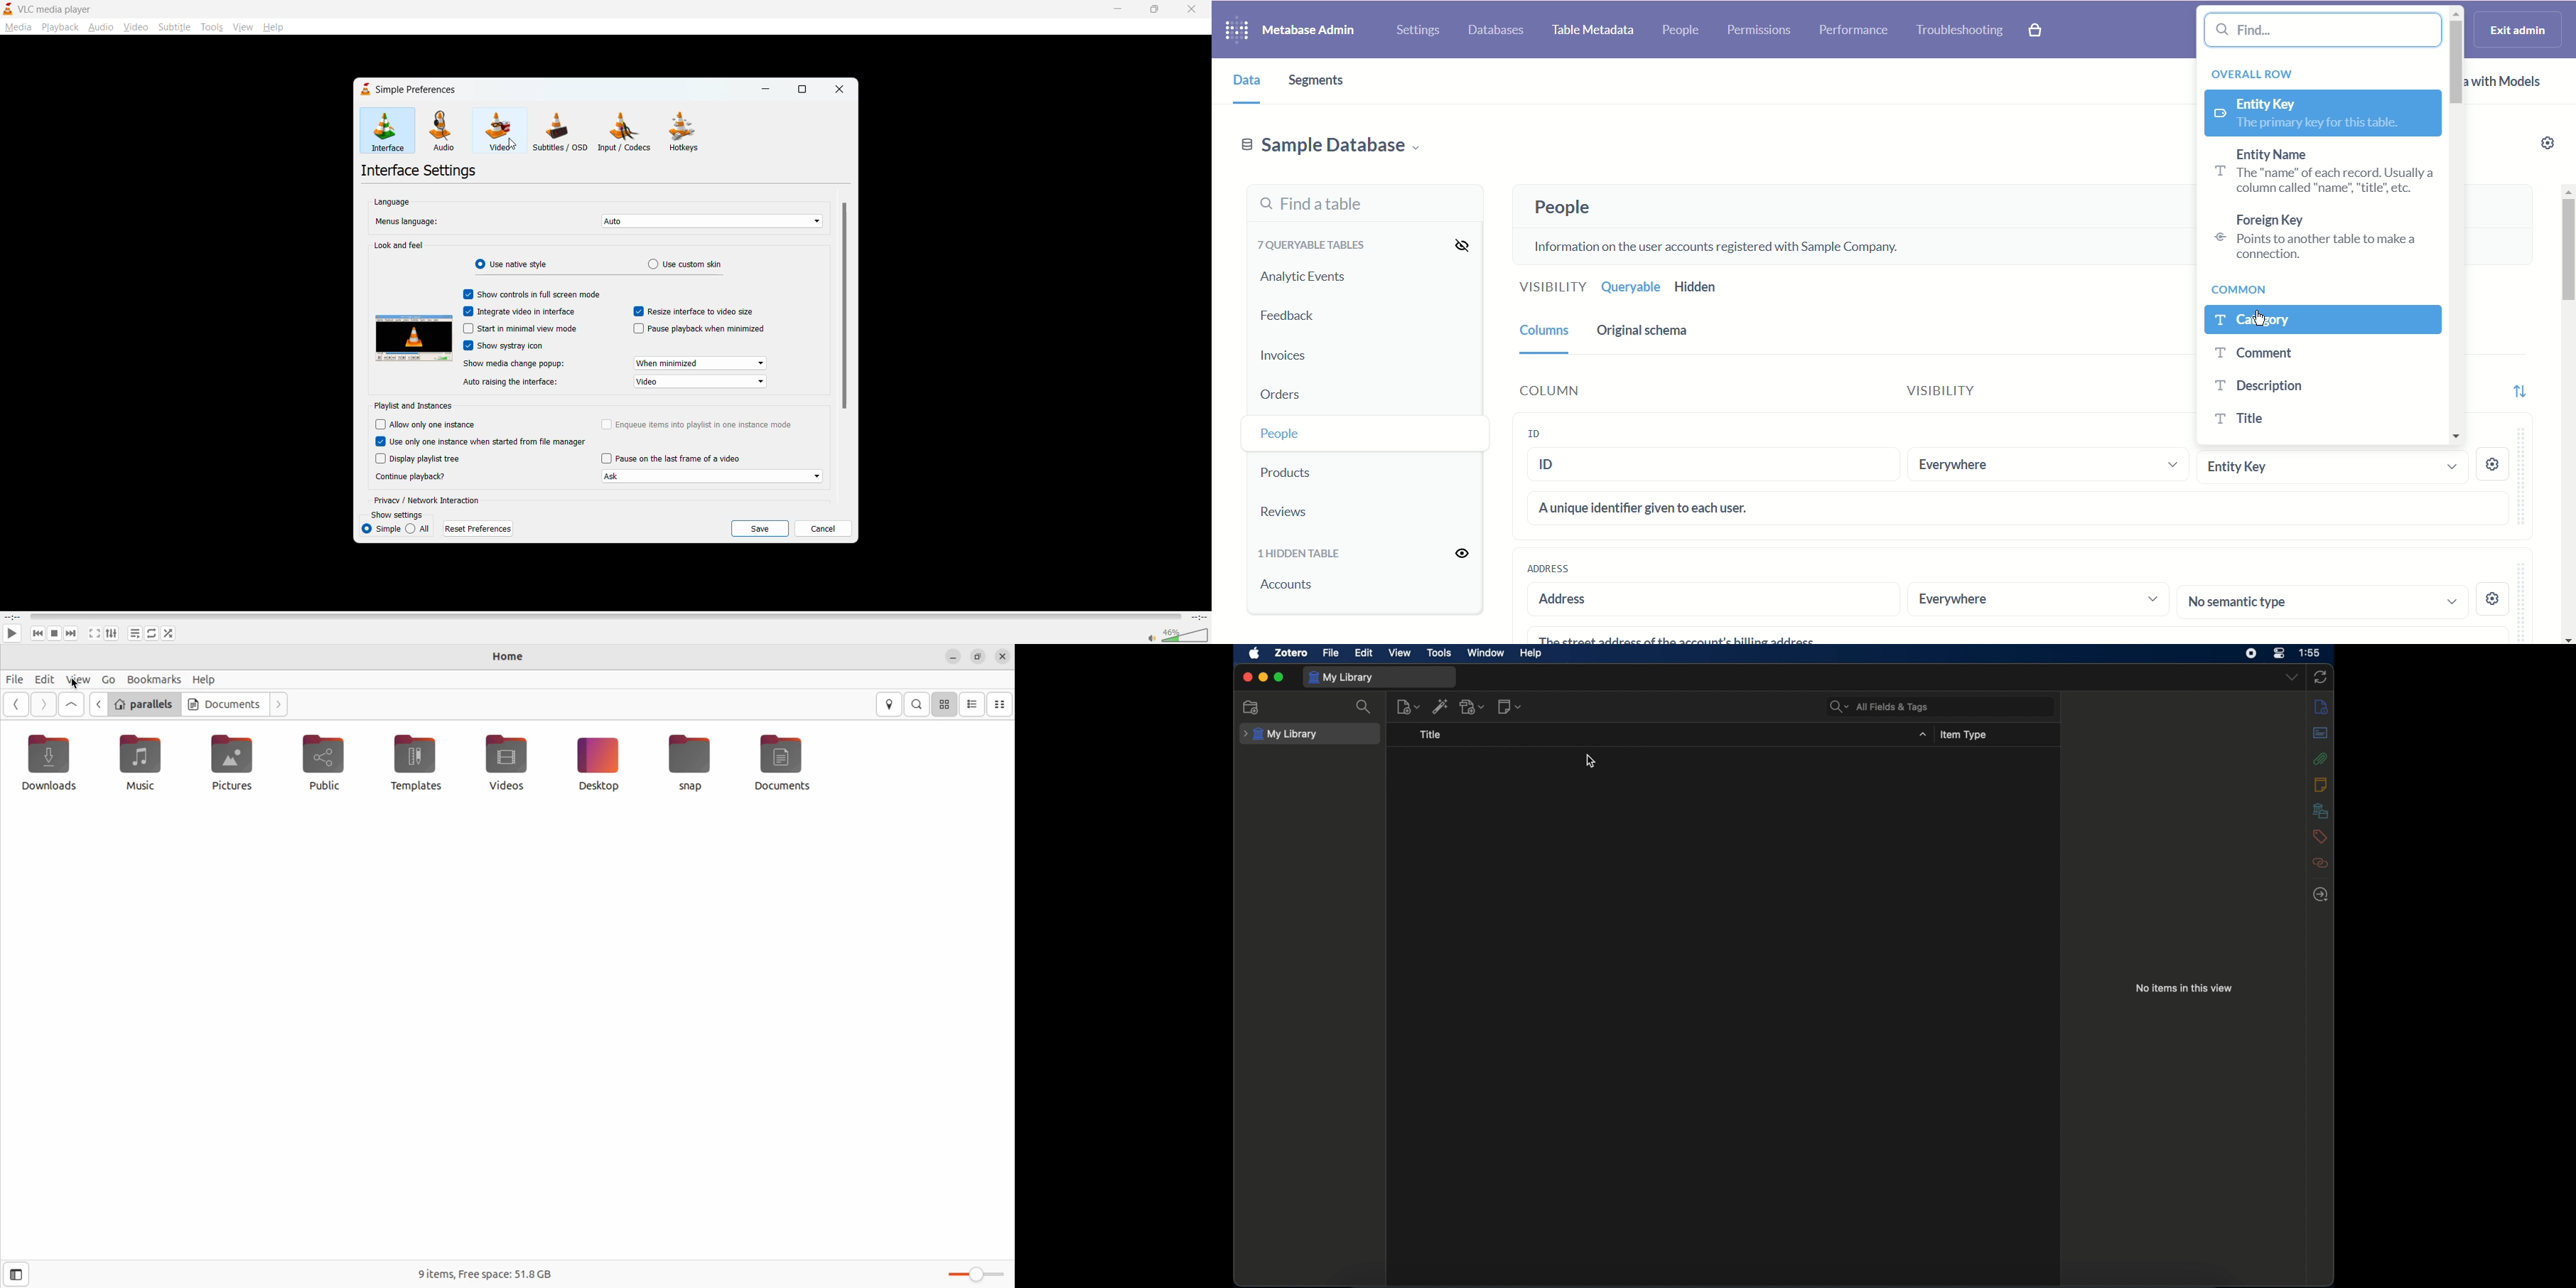 The width and height of the screenshot is (2576, 1288). Describe the element at coordinates (2314, 353) in the screenshot. I see `Comment` at that location.